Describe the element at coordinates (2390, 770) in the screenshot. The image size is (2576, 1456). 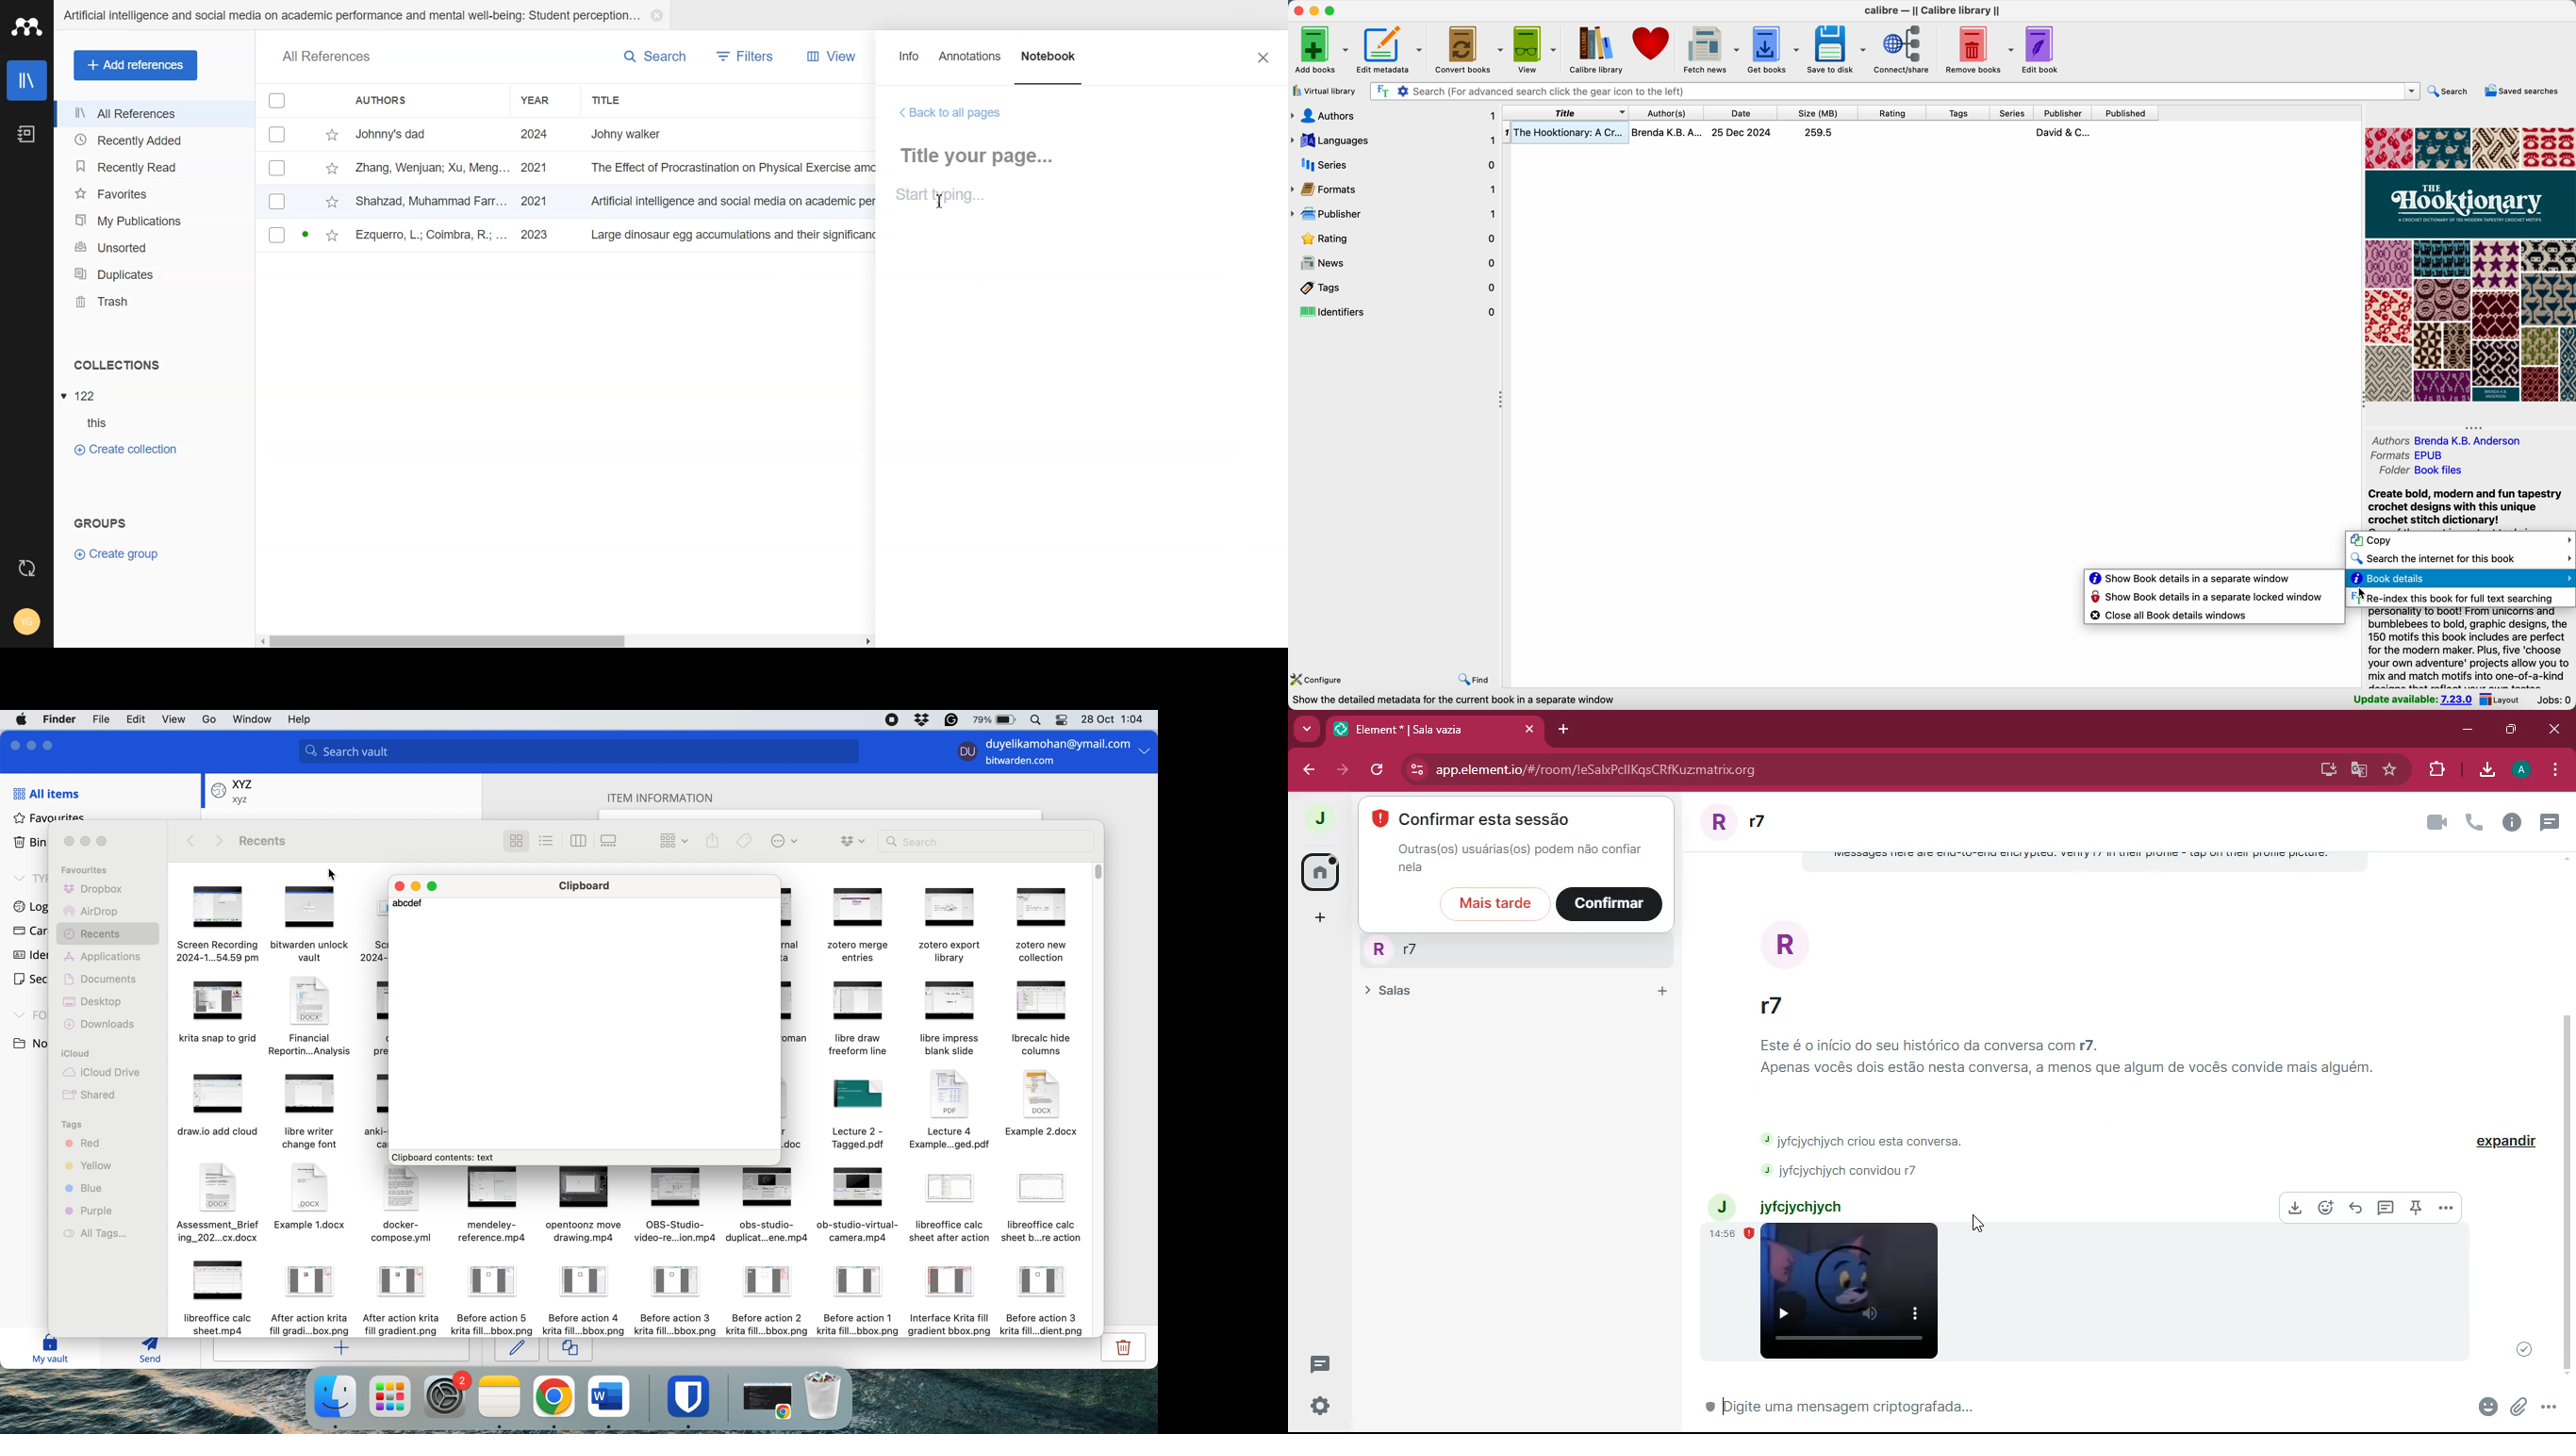
I see `favorite` at that location.